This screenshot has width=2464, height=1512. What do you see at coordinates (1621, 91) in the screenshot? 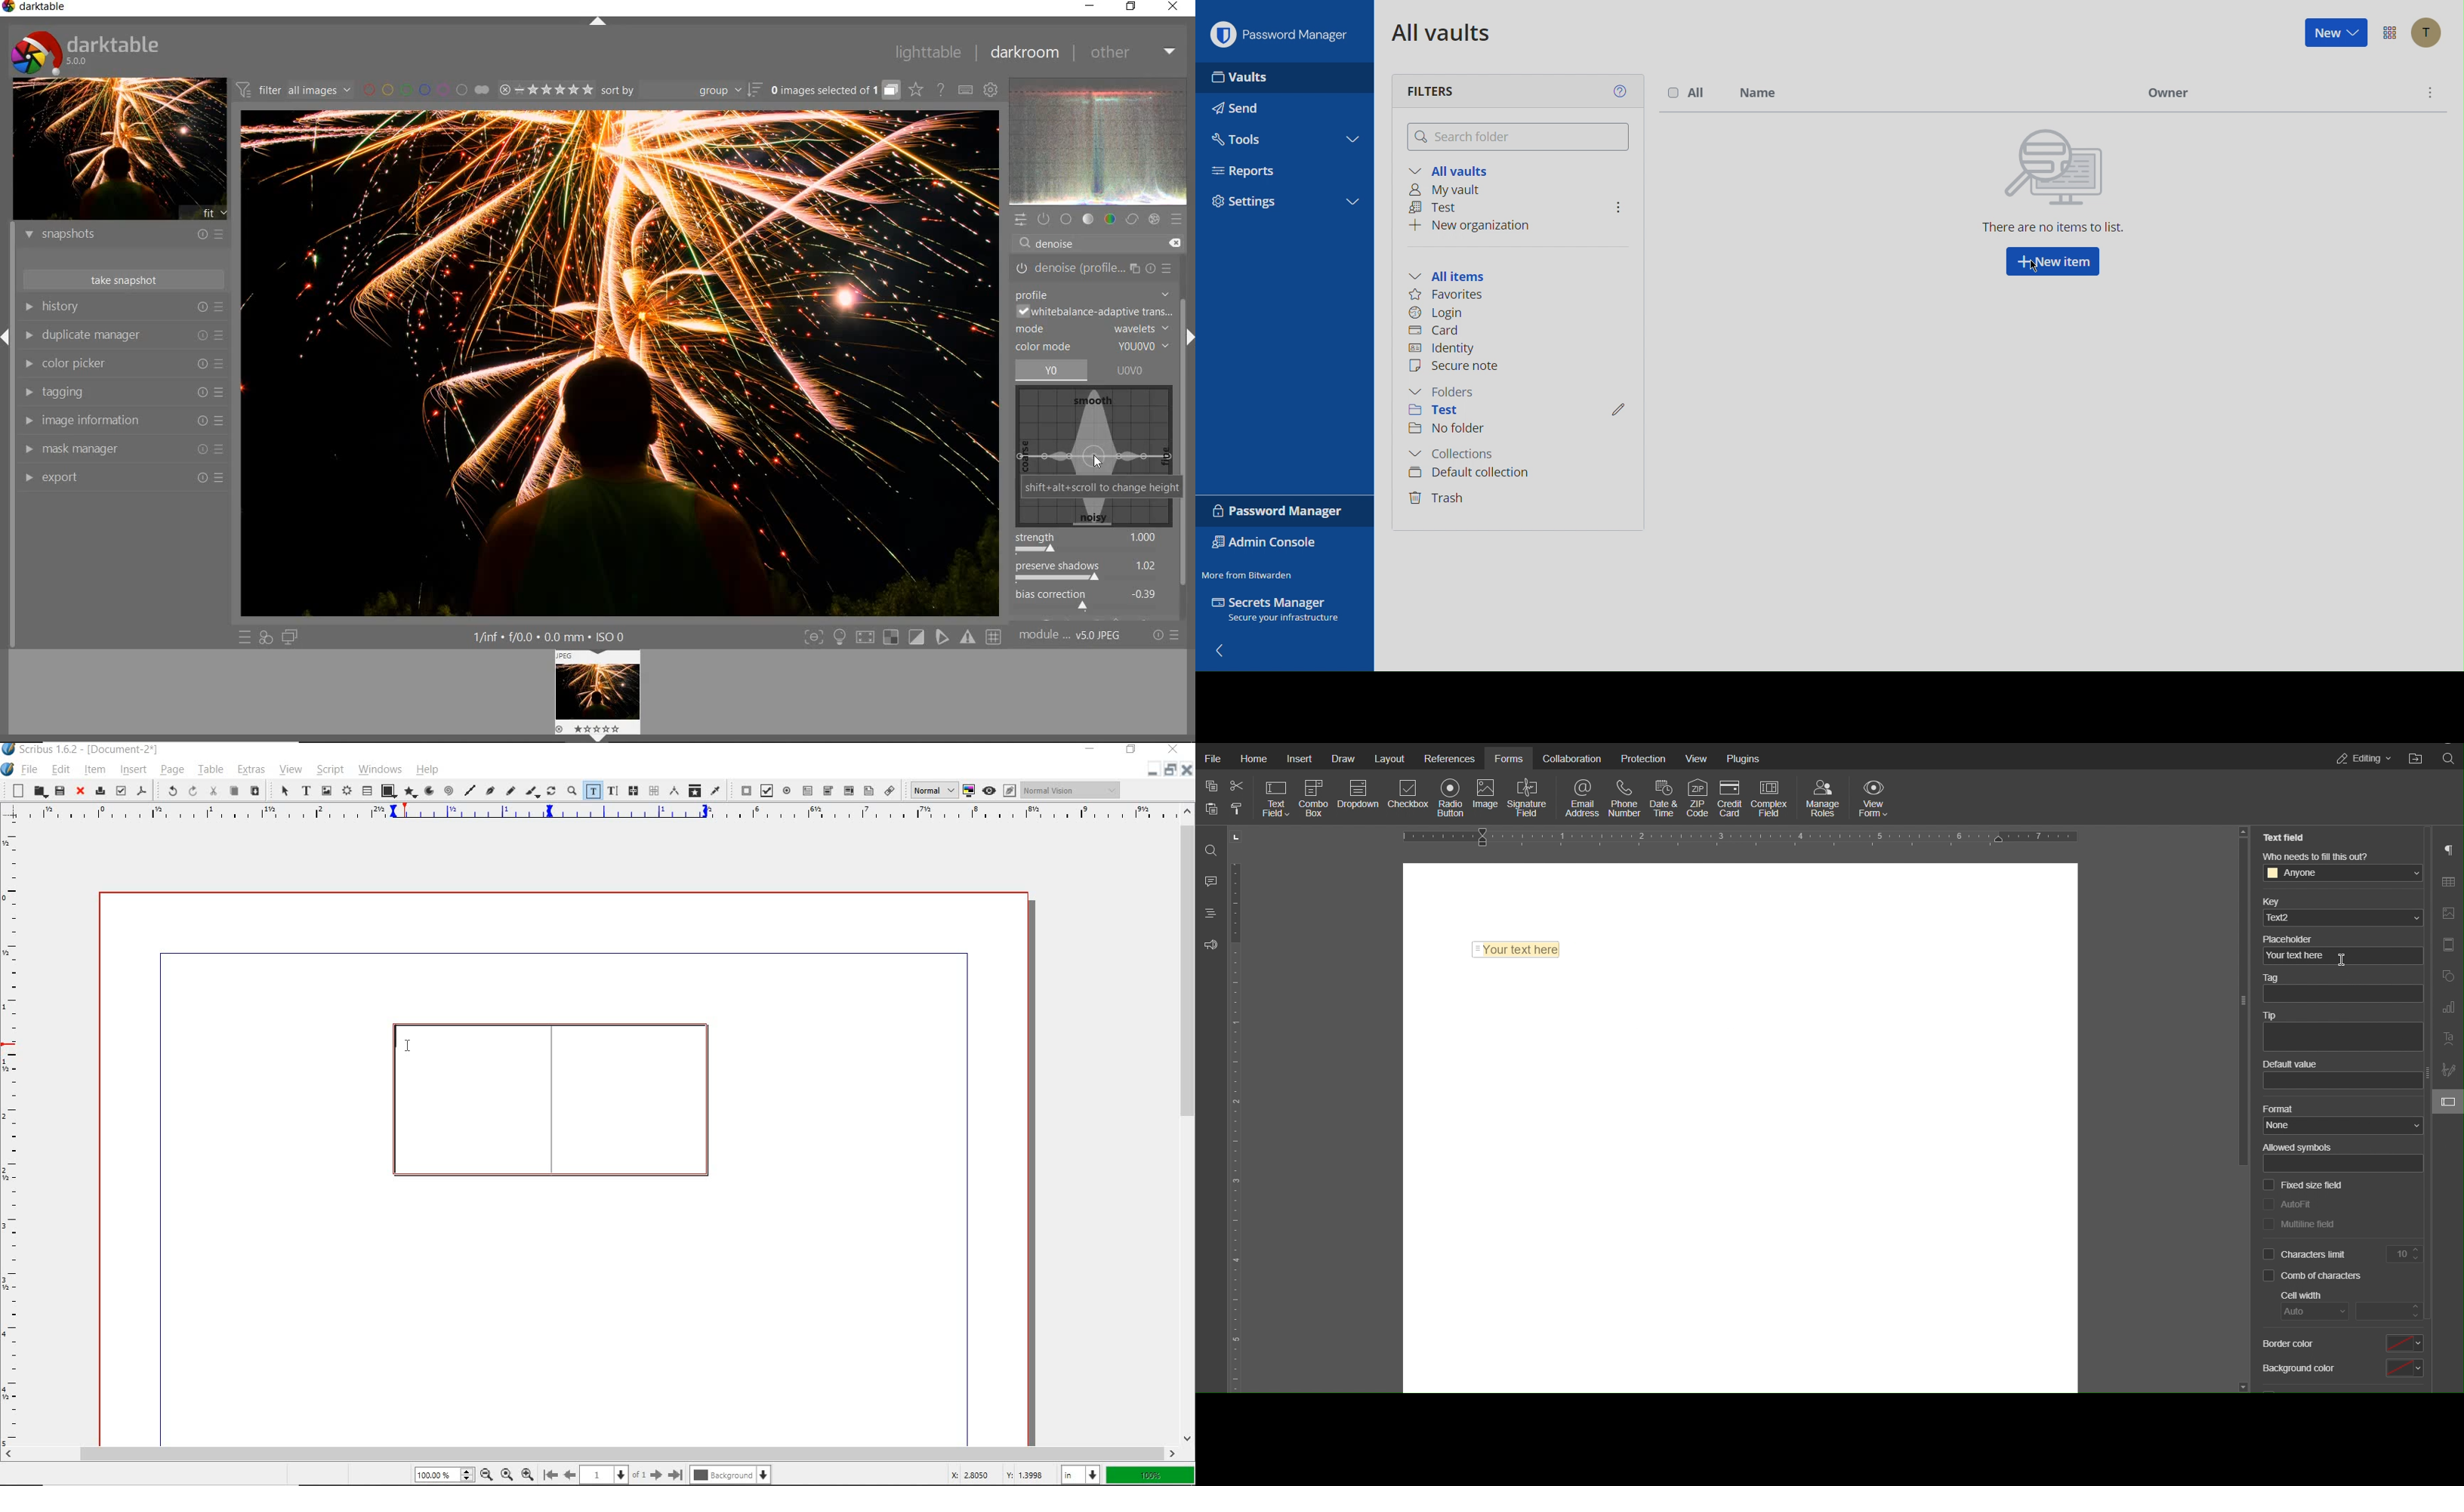
I see `Help` at bounding box center [1621, 91].